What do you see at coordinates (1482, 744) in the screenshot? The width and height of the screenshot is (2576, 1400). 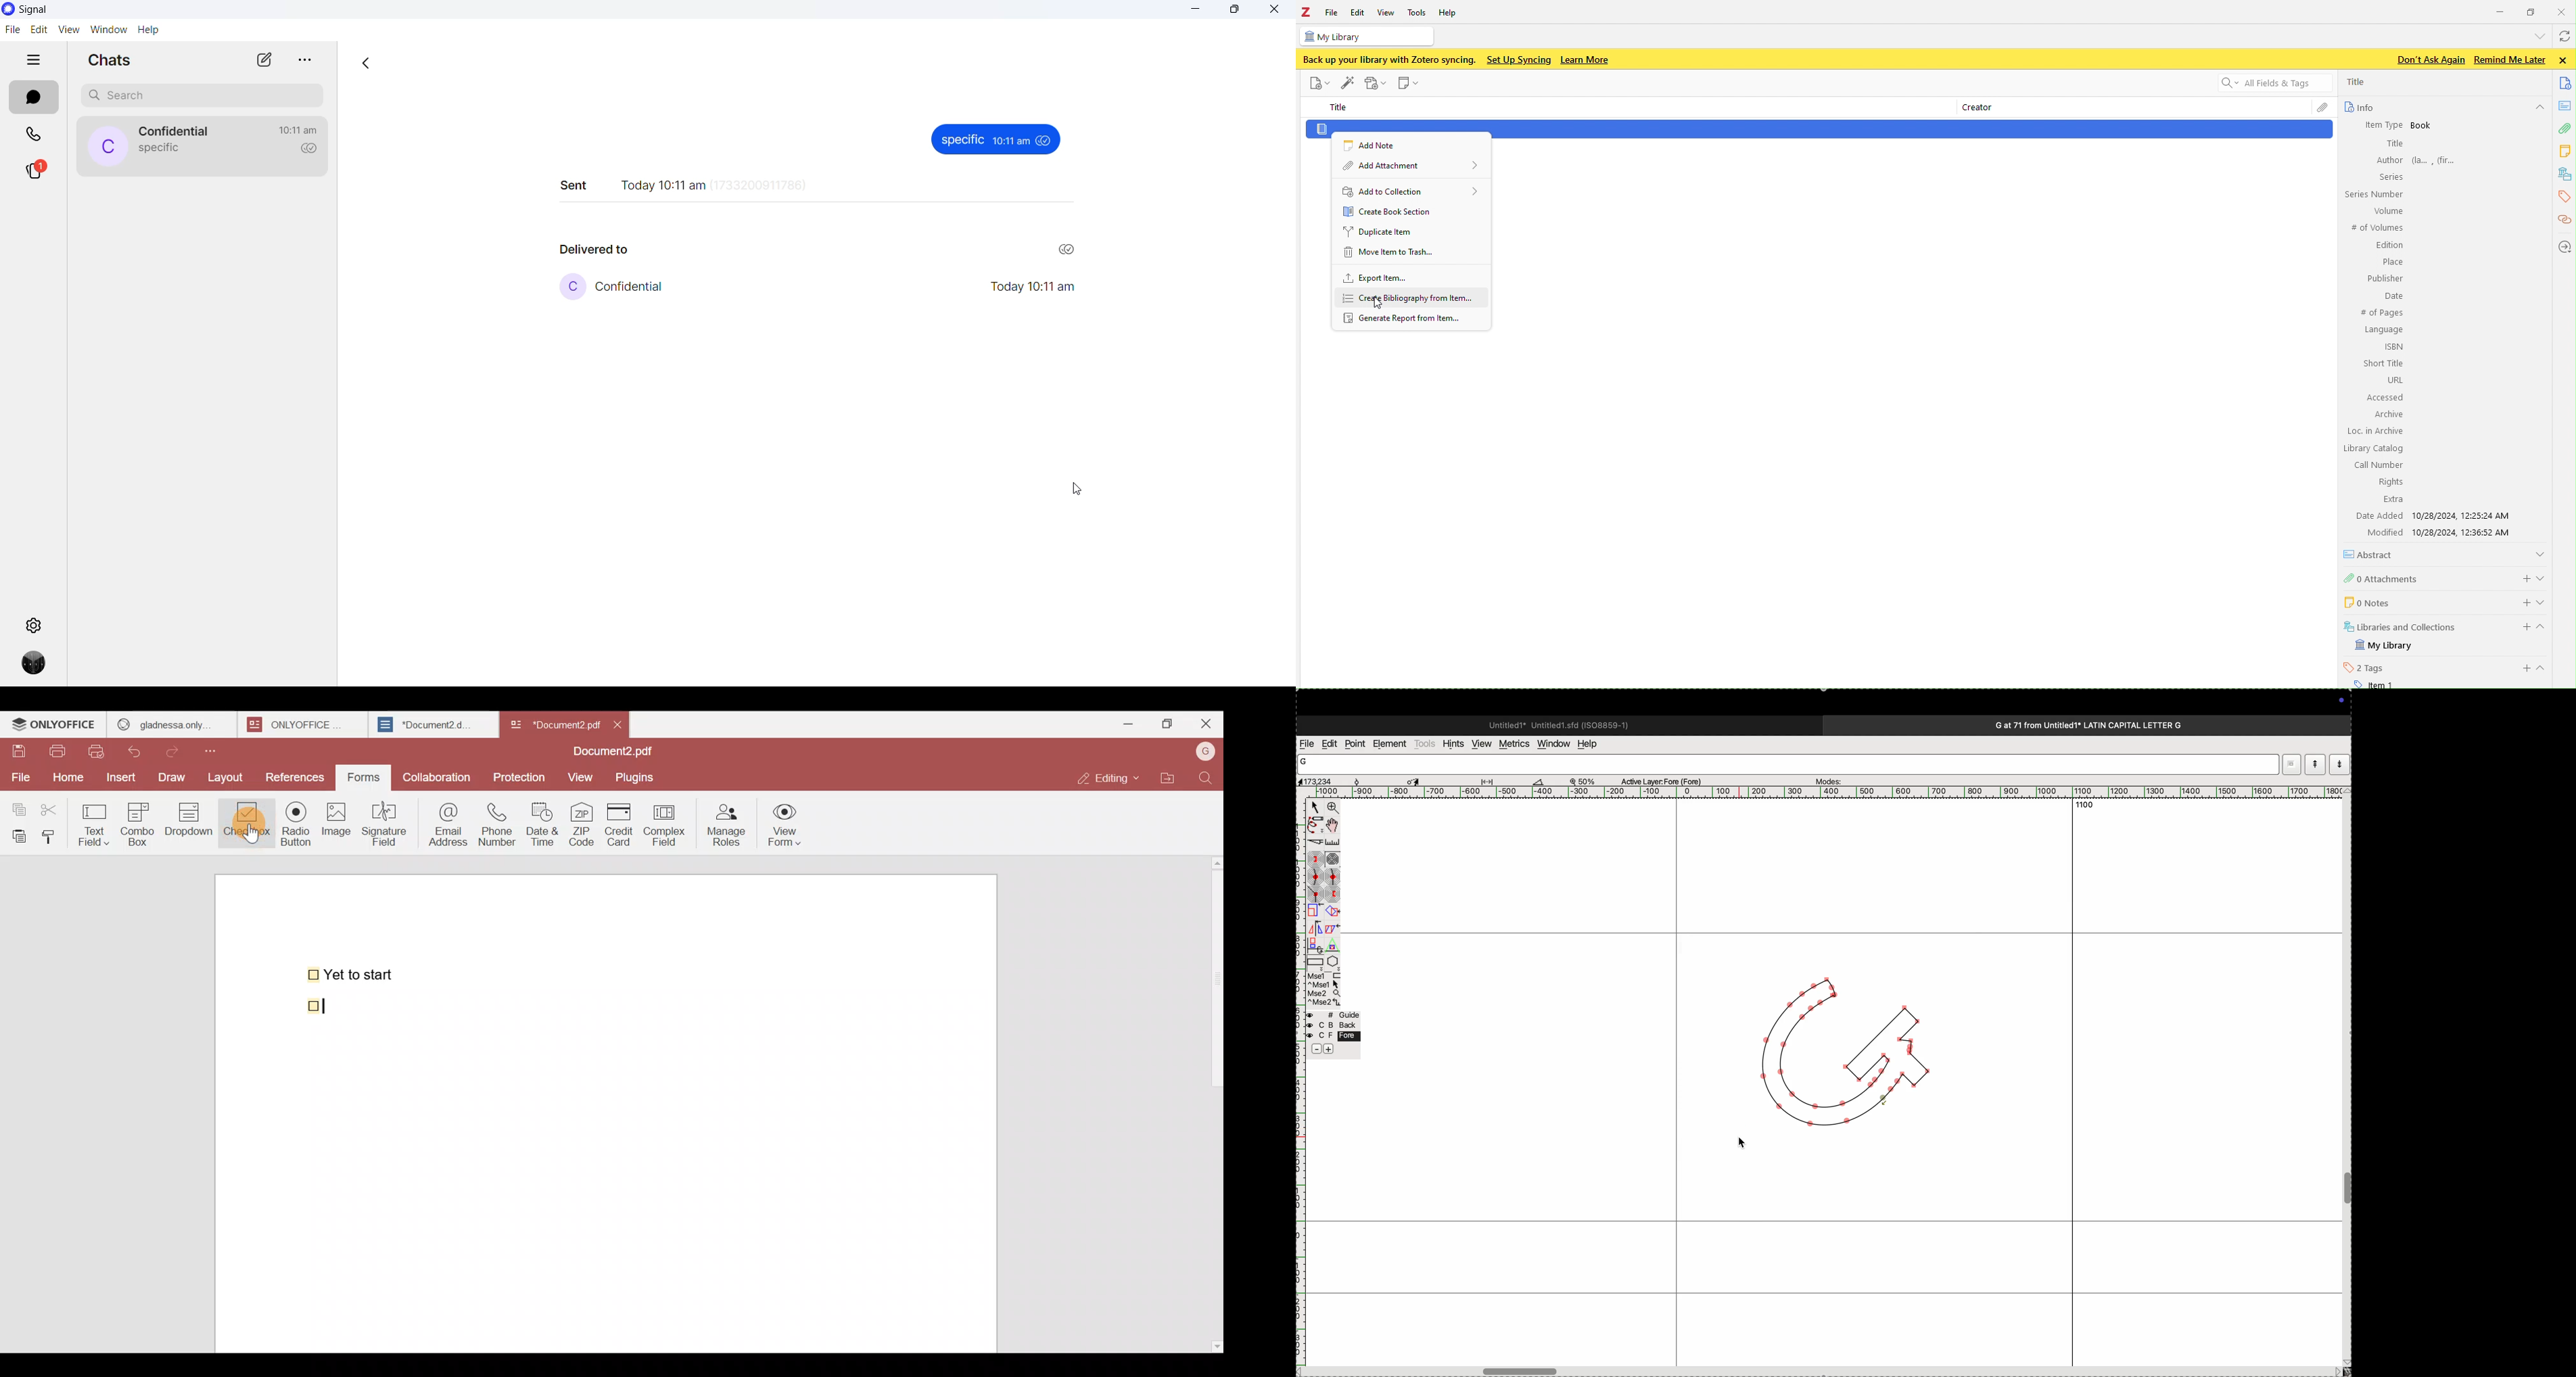 I see `view` at bounding box center [1482, 744].